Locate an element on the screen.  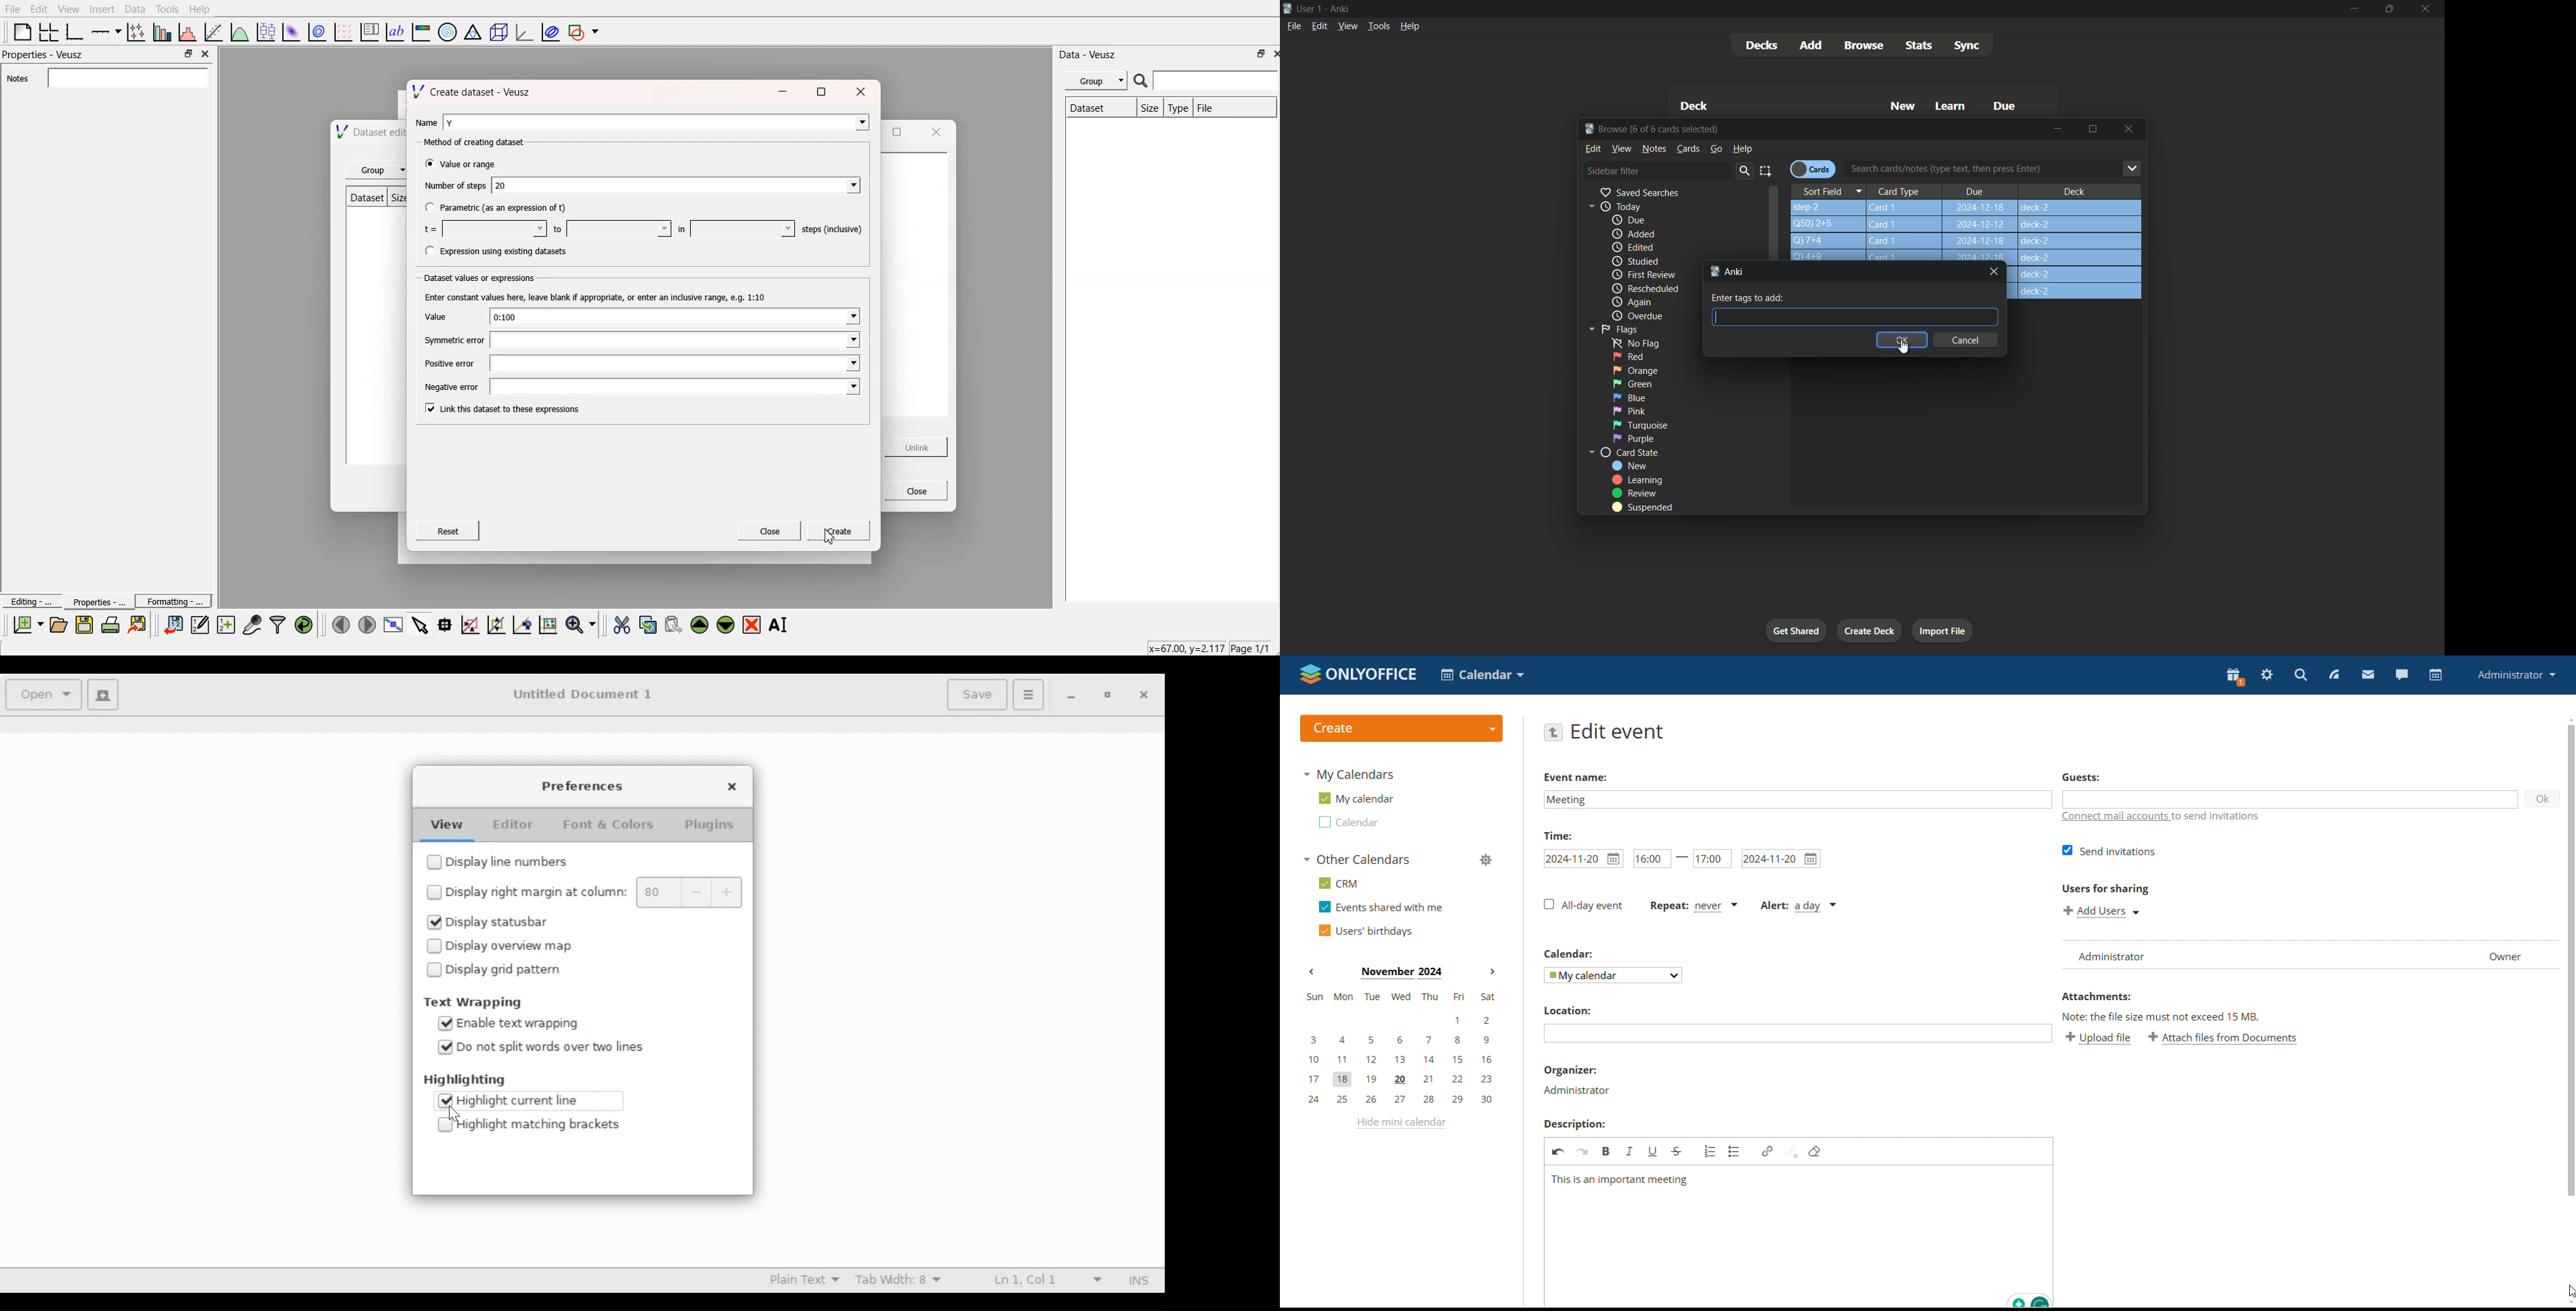
Create deck is located at coordinates (1870, 630).